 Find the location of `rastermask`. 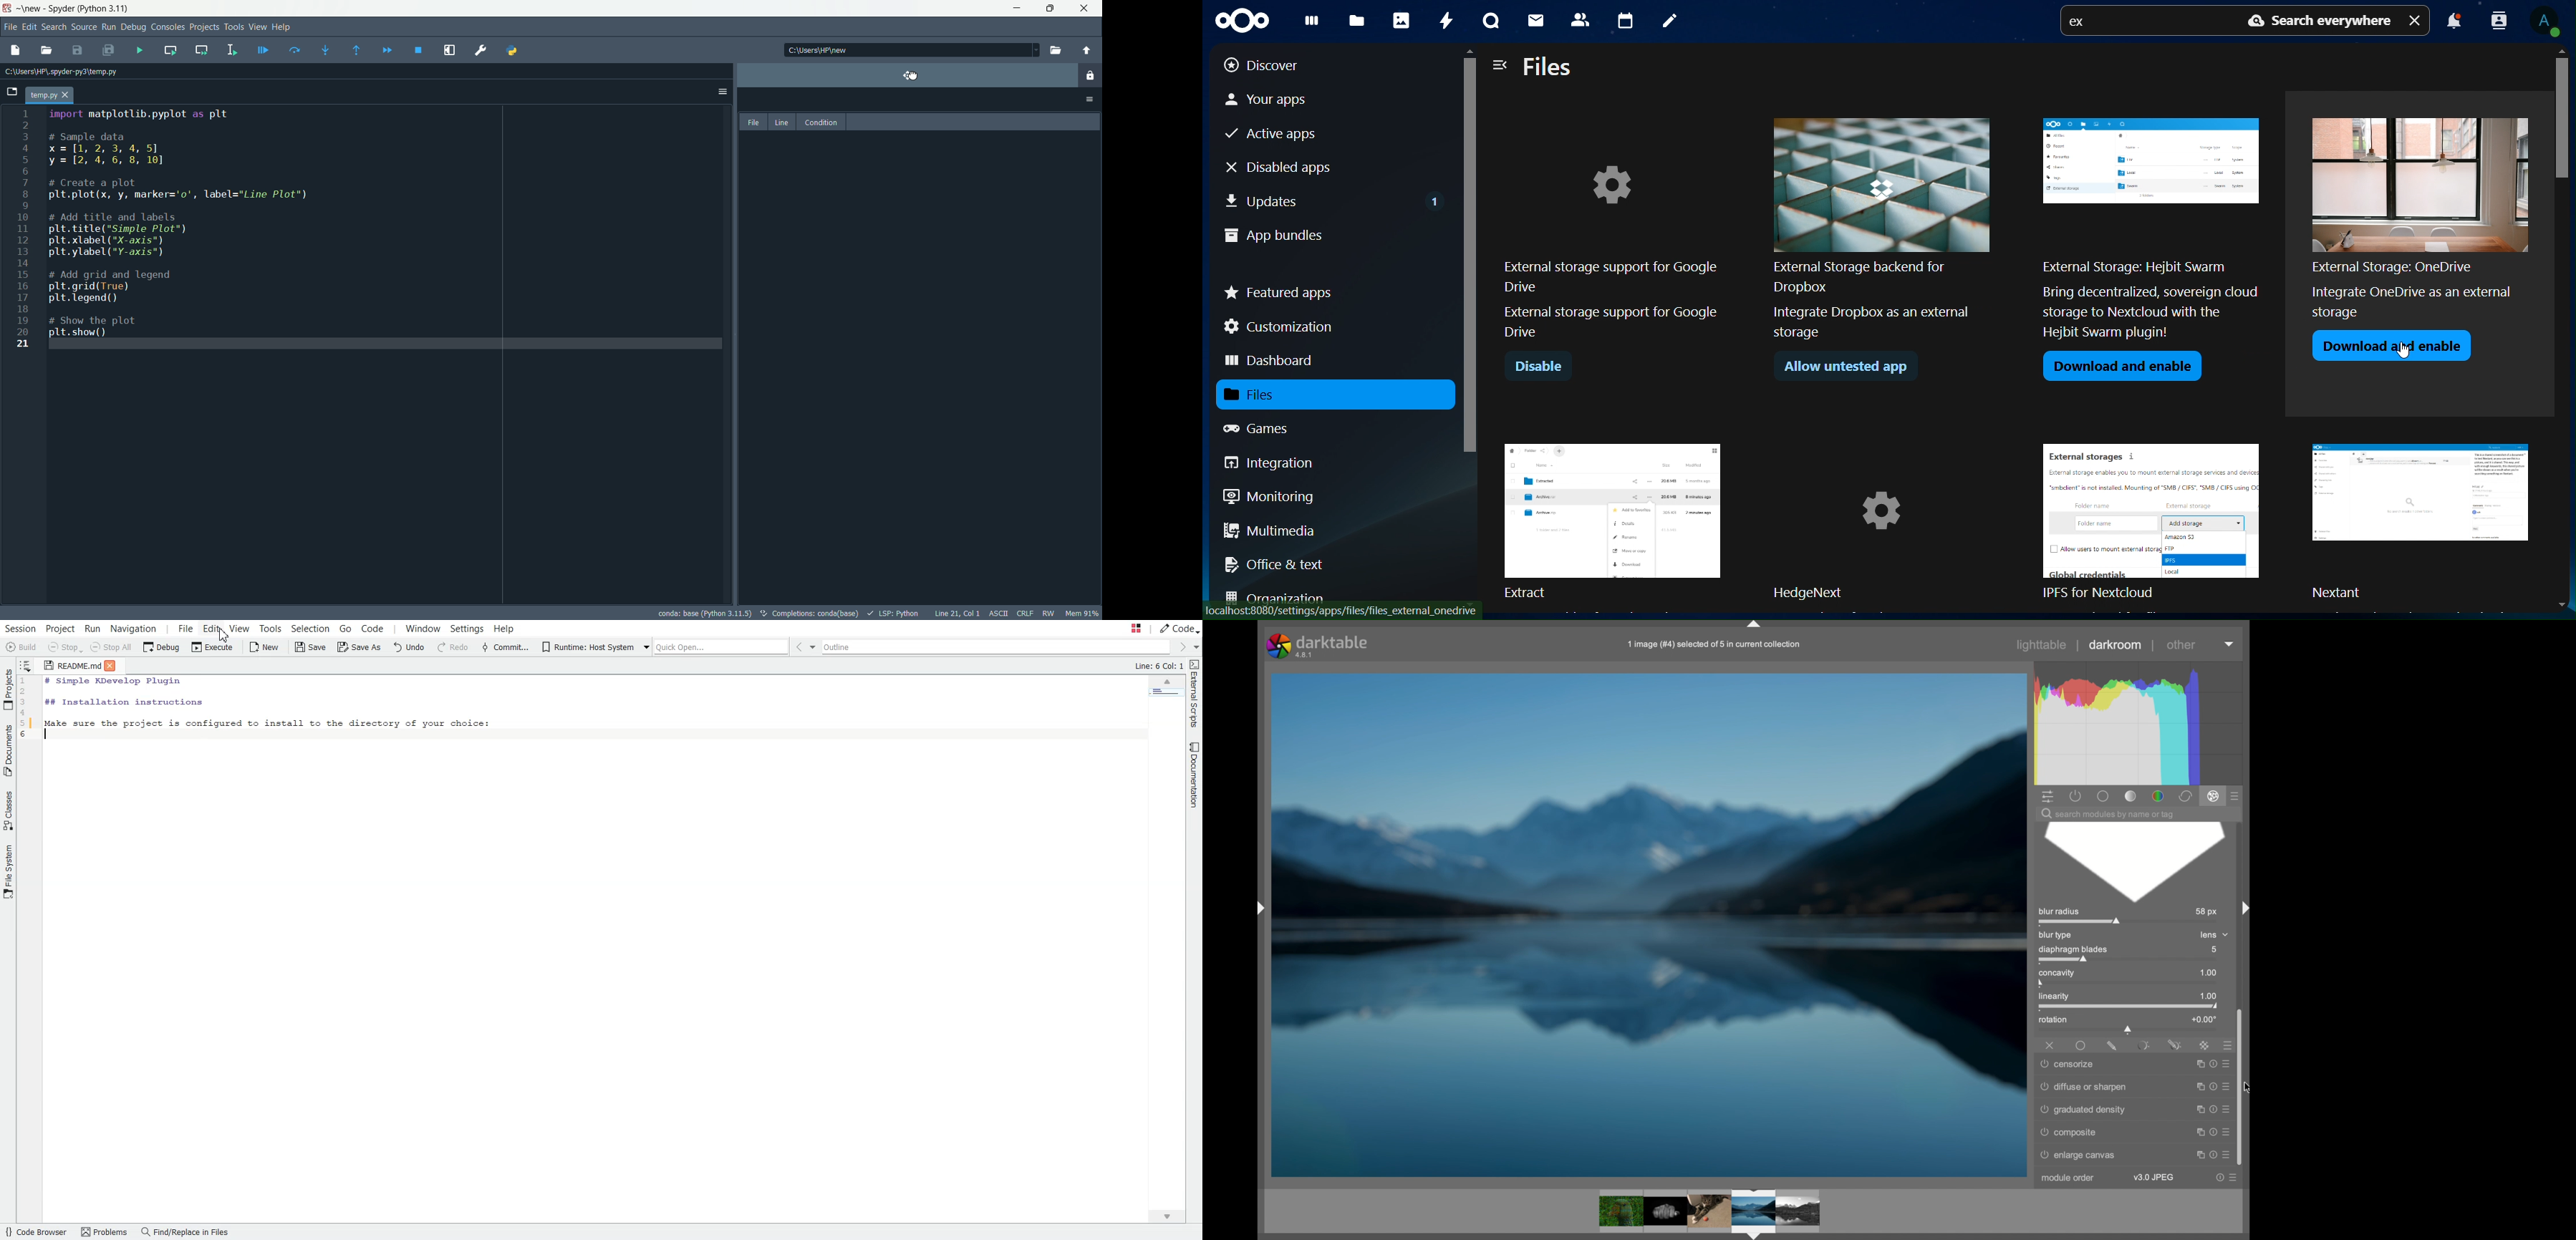

rastermask is located at coordinates (2204, 1045).